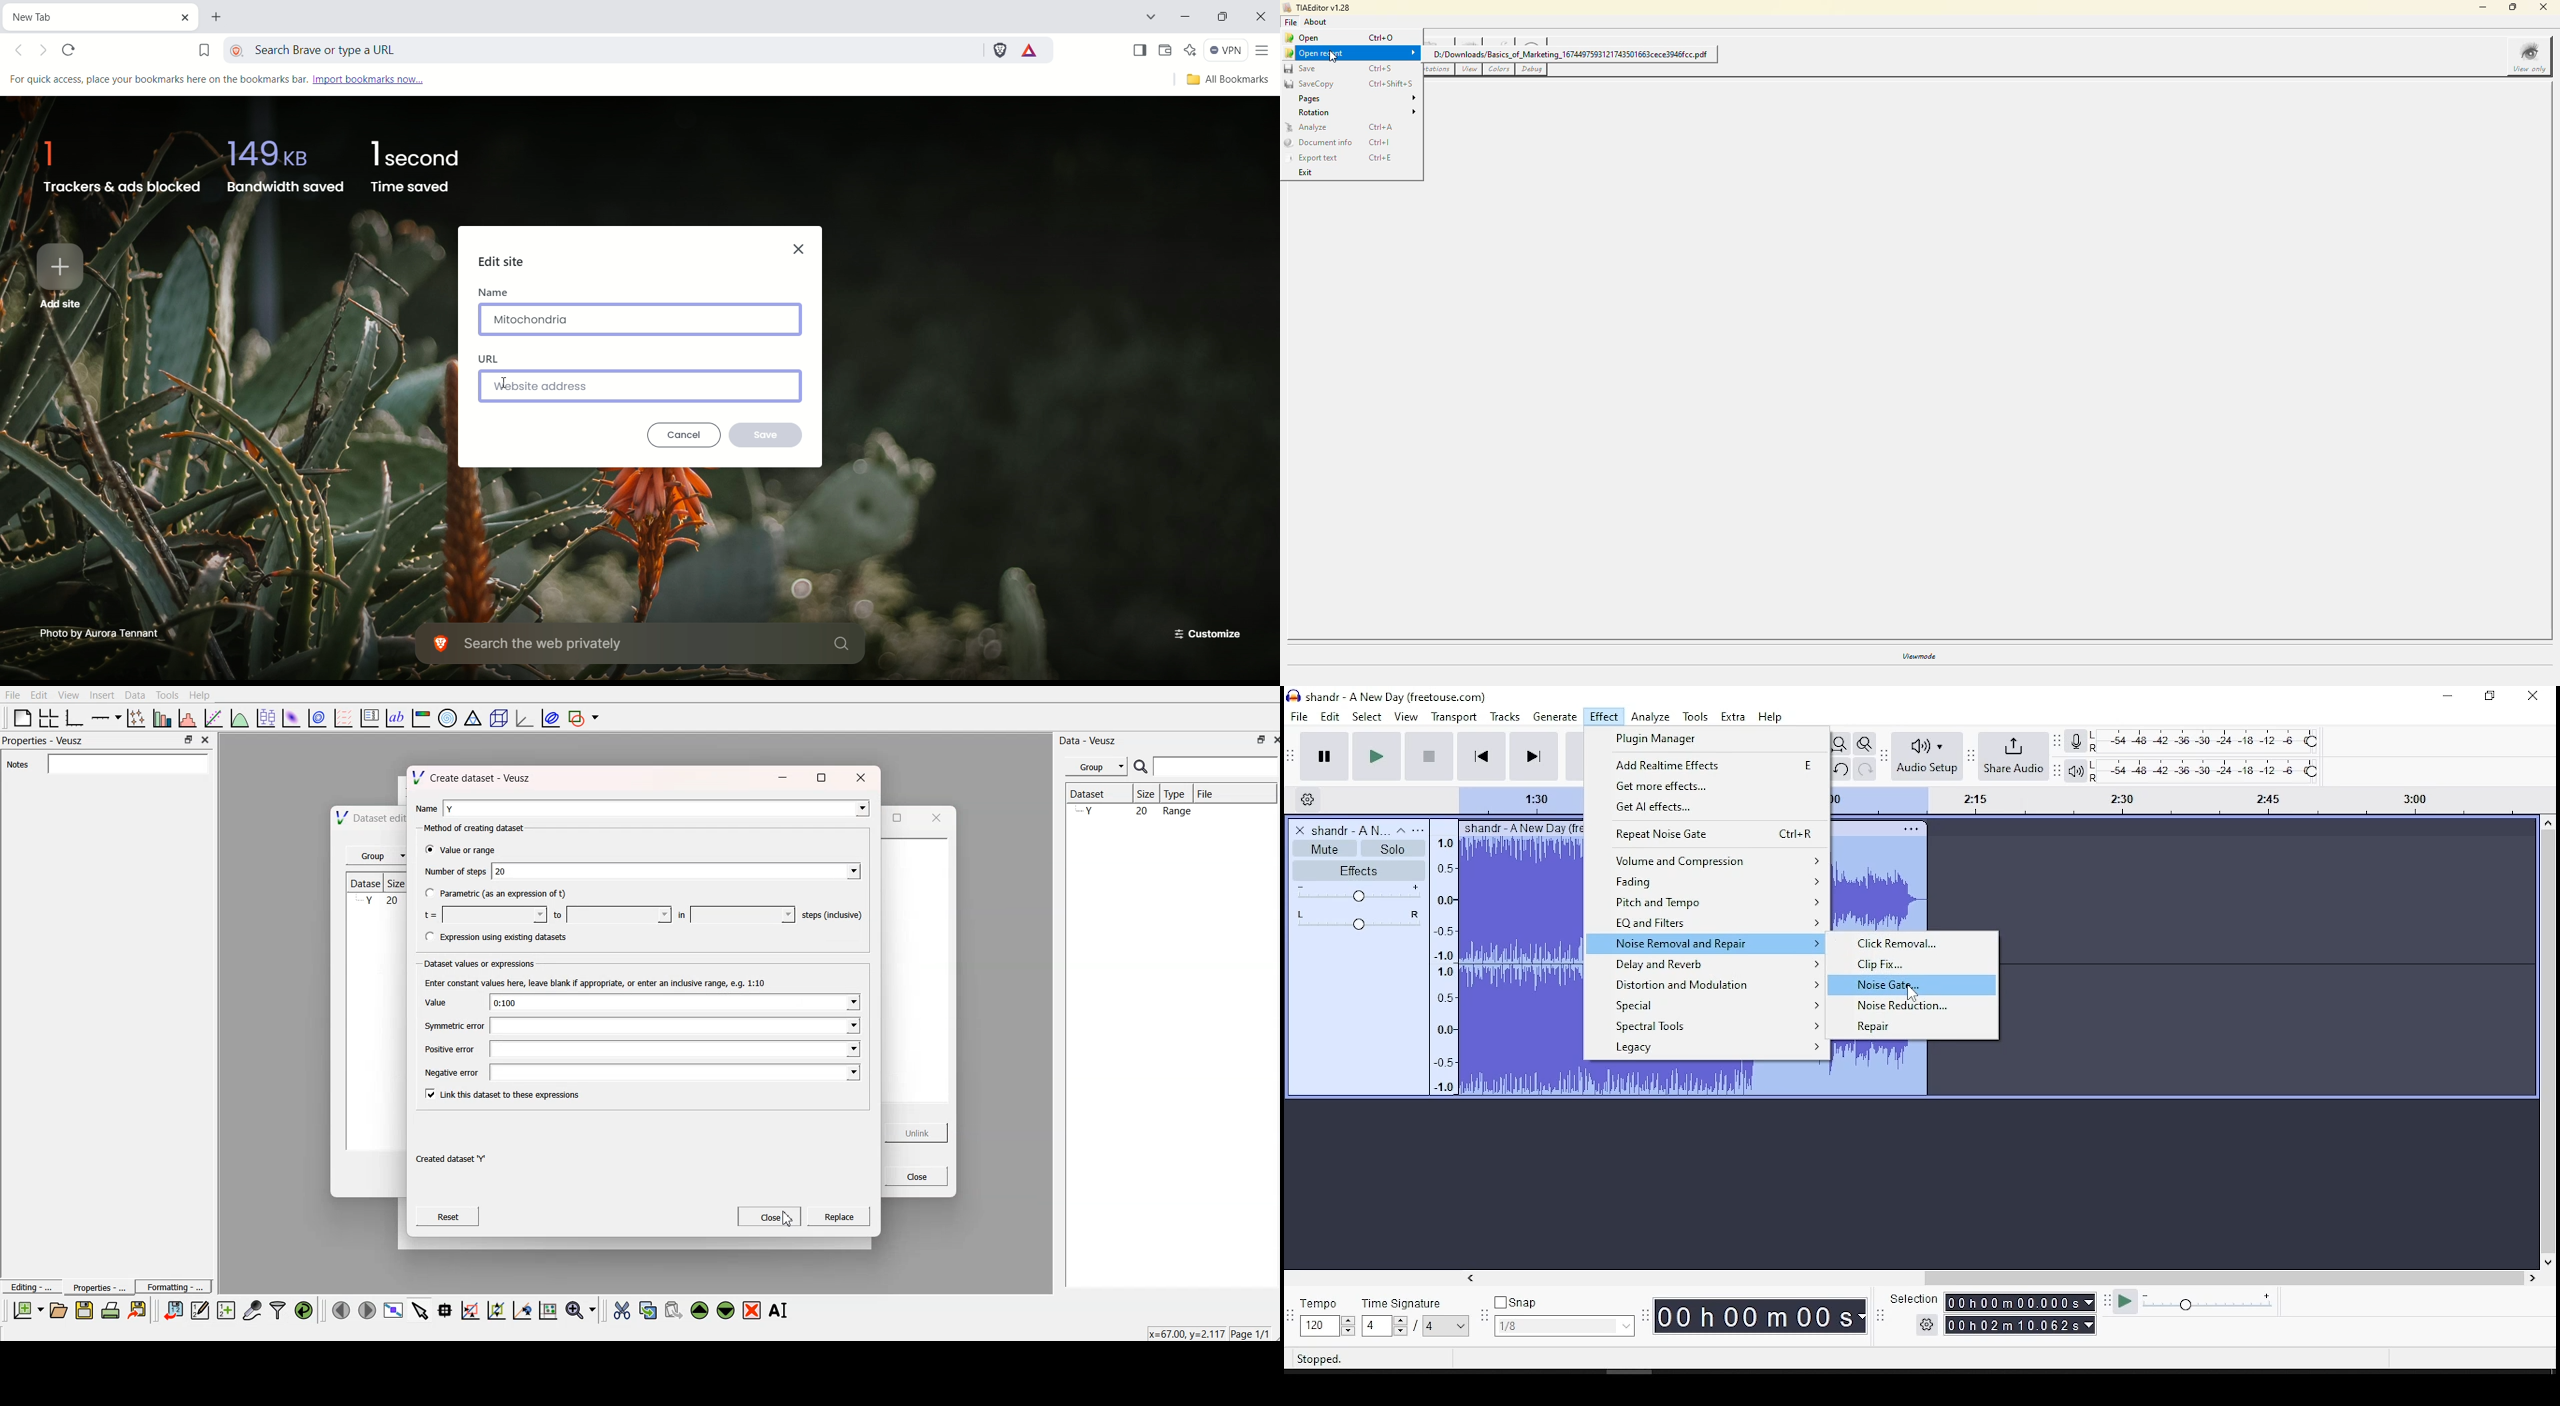 This screenshot has height=1428, width=2576. I want to click on Editing, so click(30, 1286).